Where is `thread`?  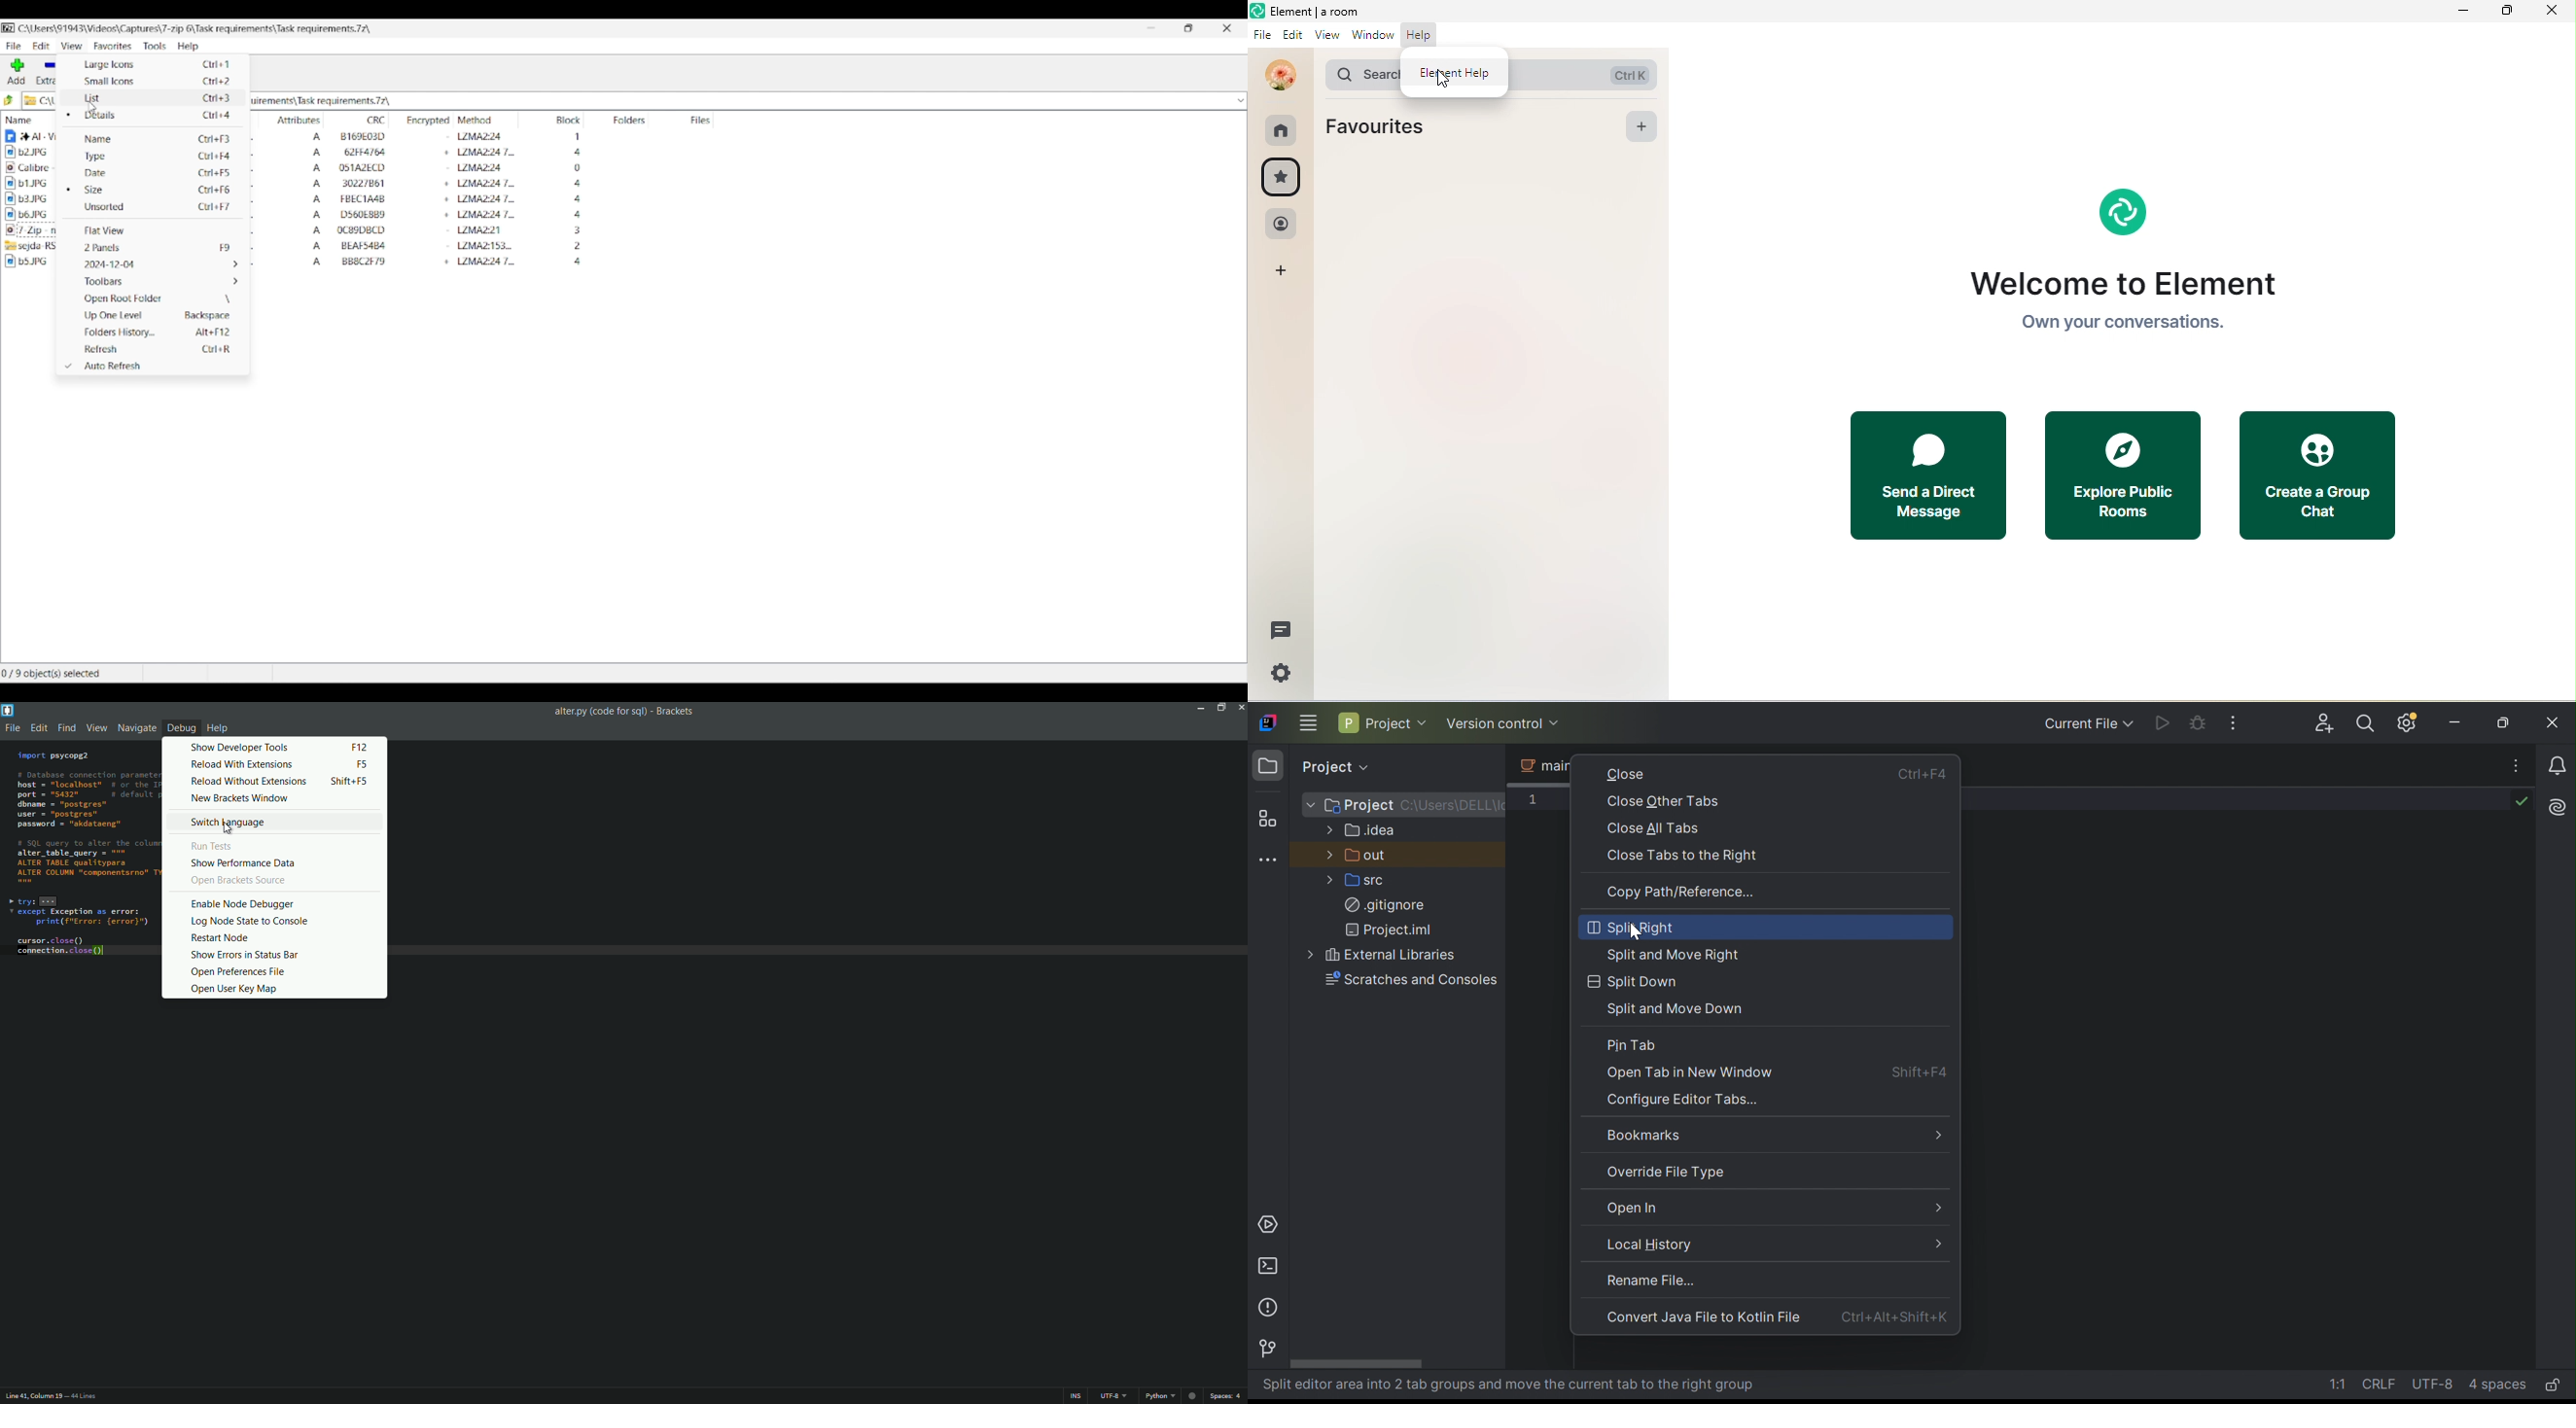 thread is located at coordinates (1278, 633).